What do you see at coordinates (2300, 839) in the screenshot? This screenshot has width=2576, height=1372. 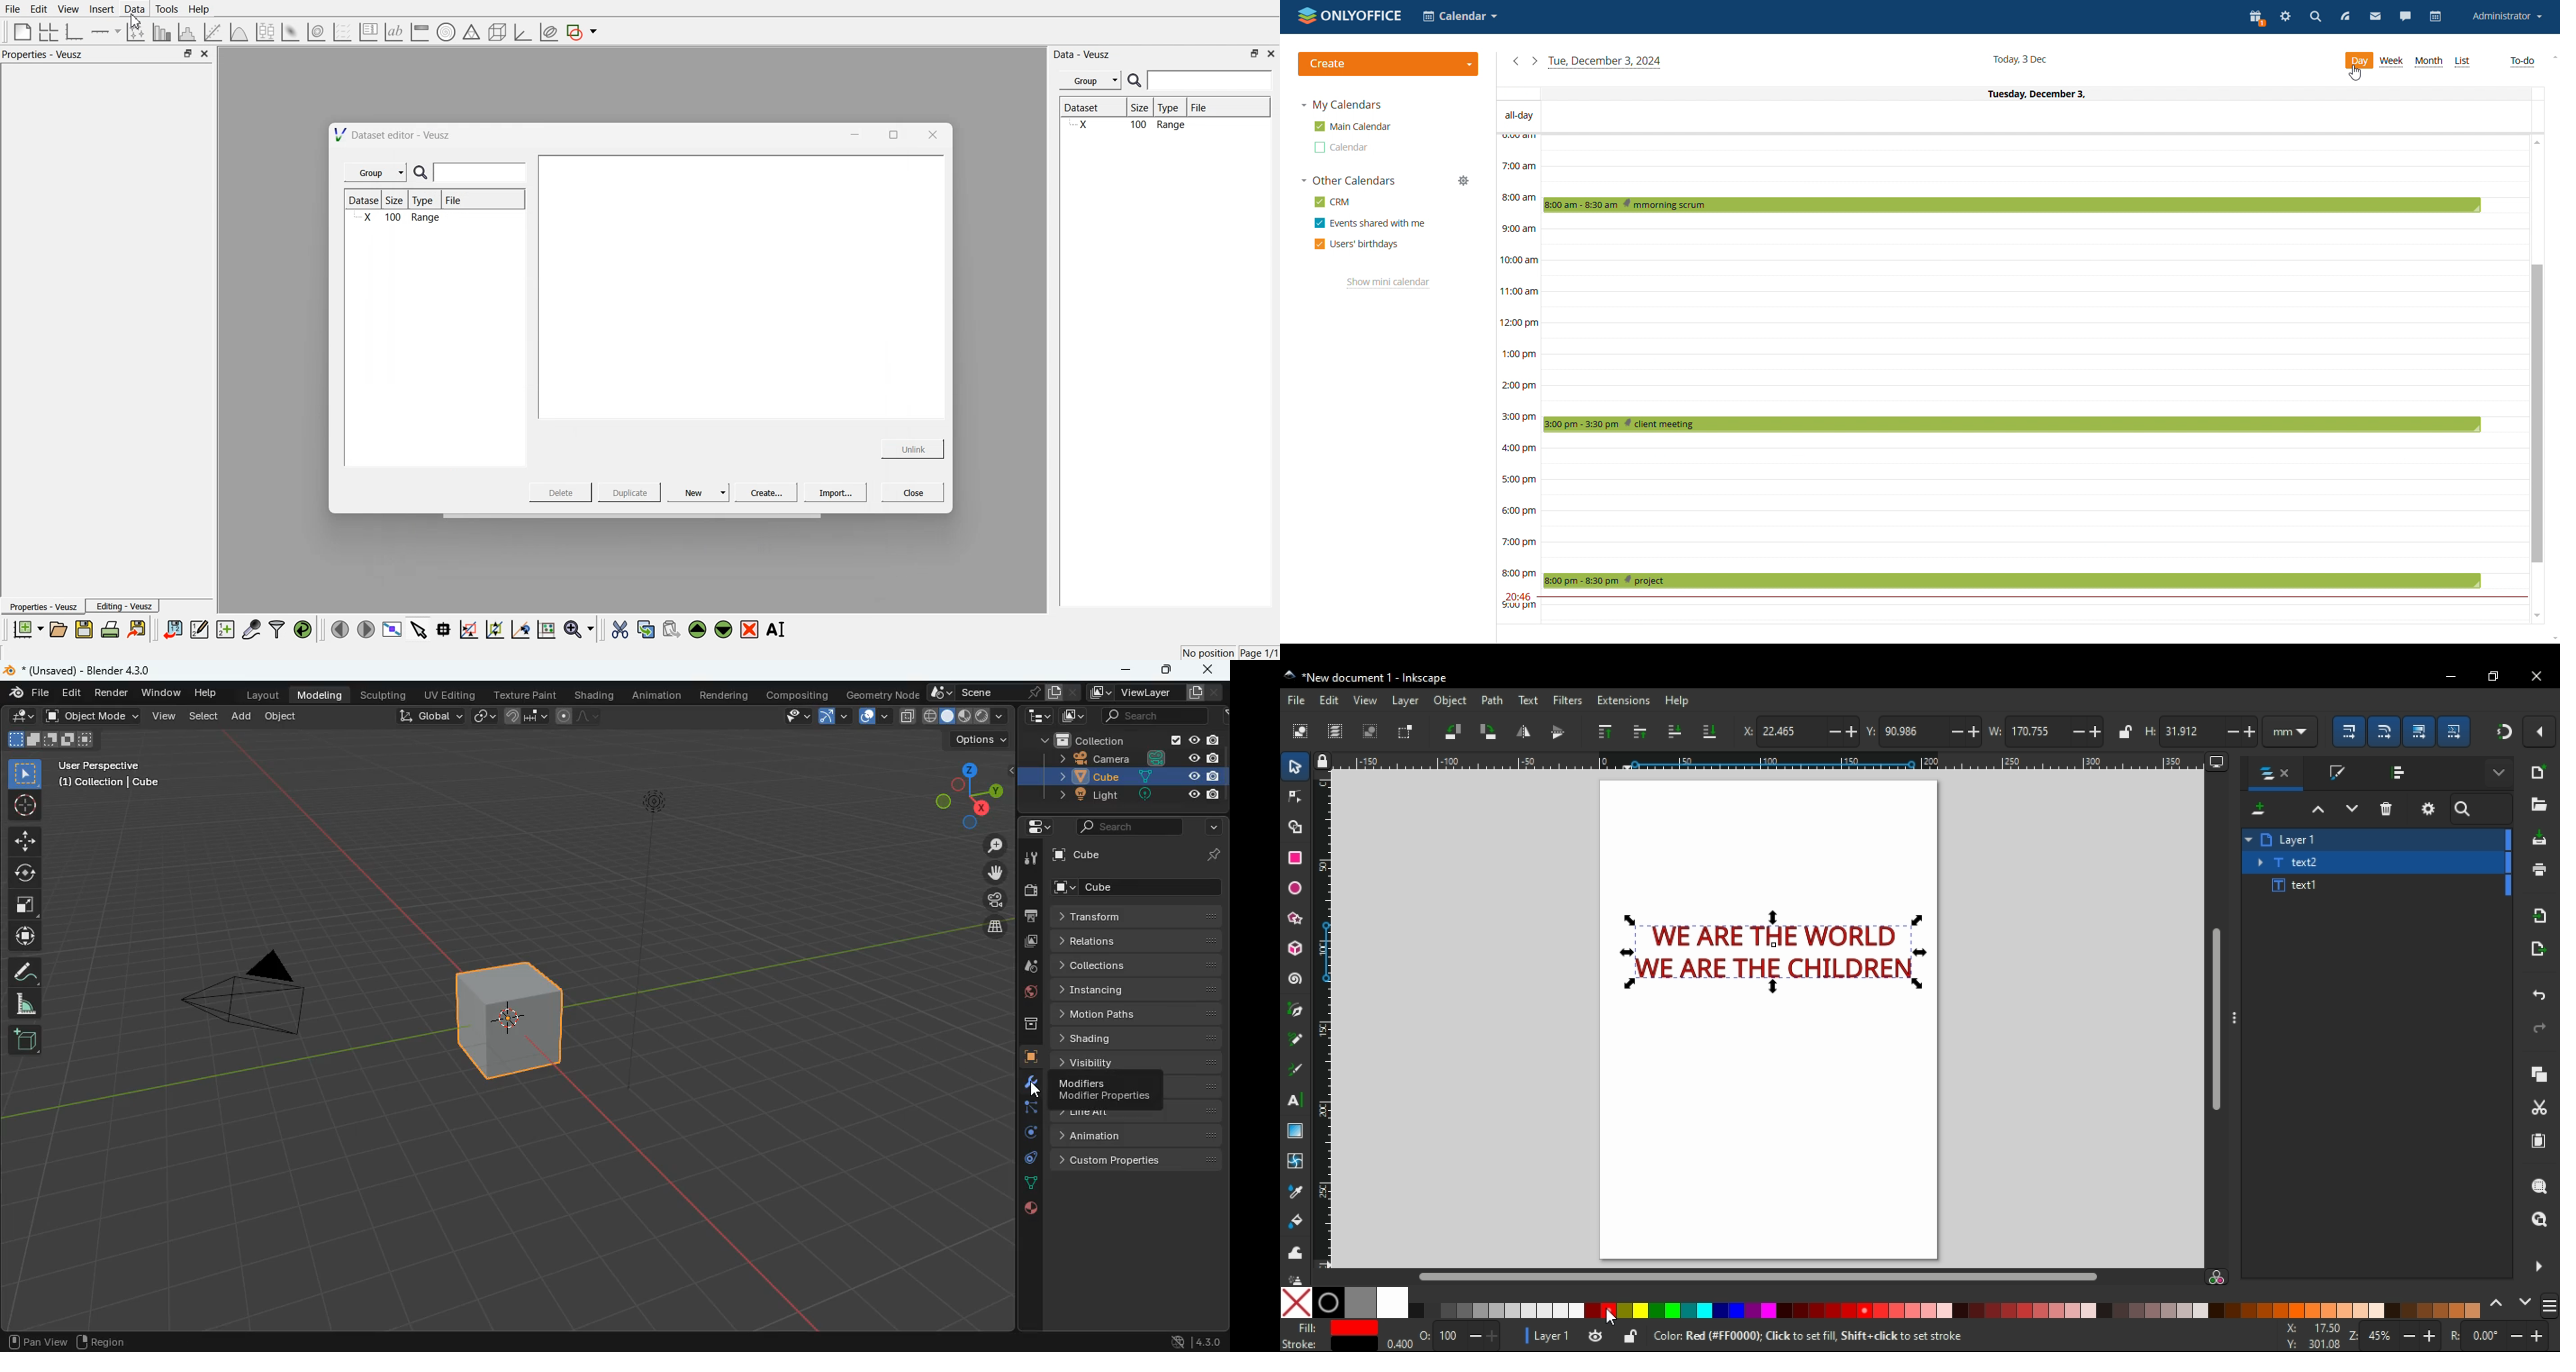 I see `layer` at bounding box center [2300, 839].